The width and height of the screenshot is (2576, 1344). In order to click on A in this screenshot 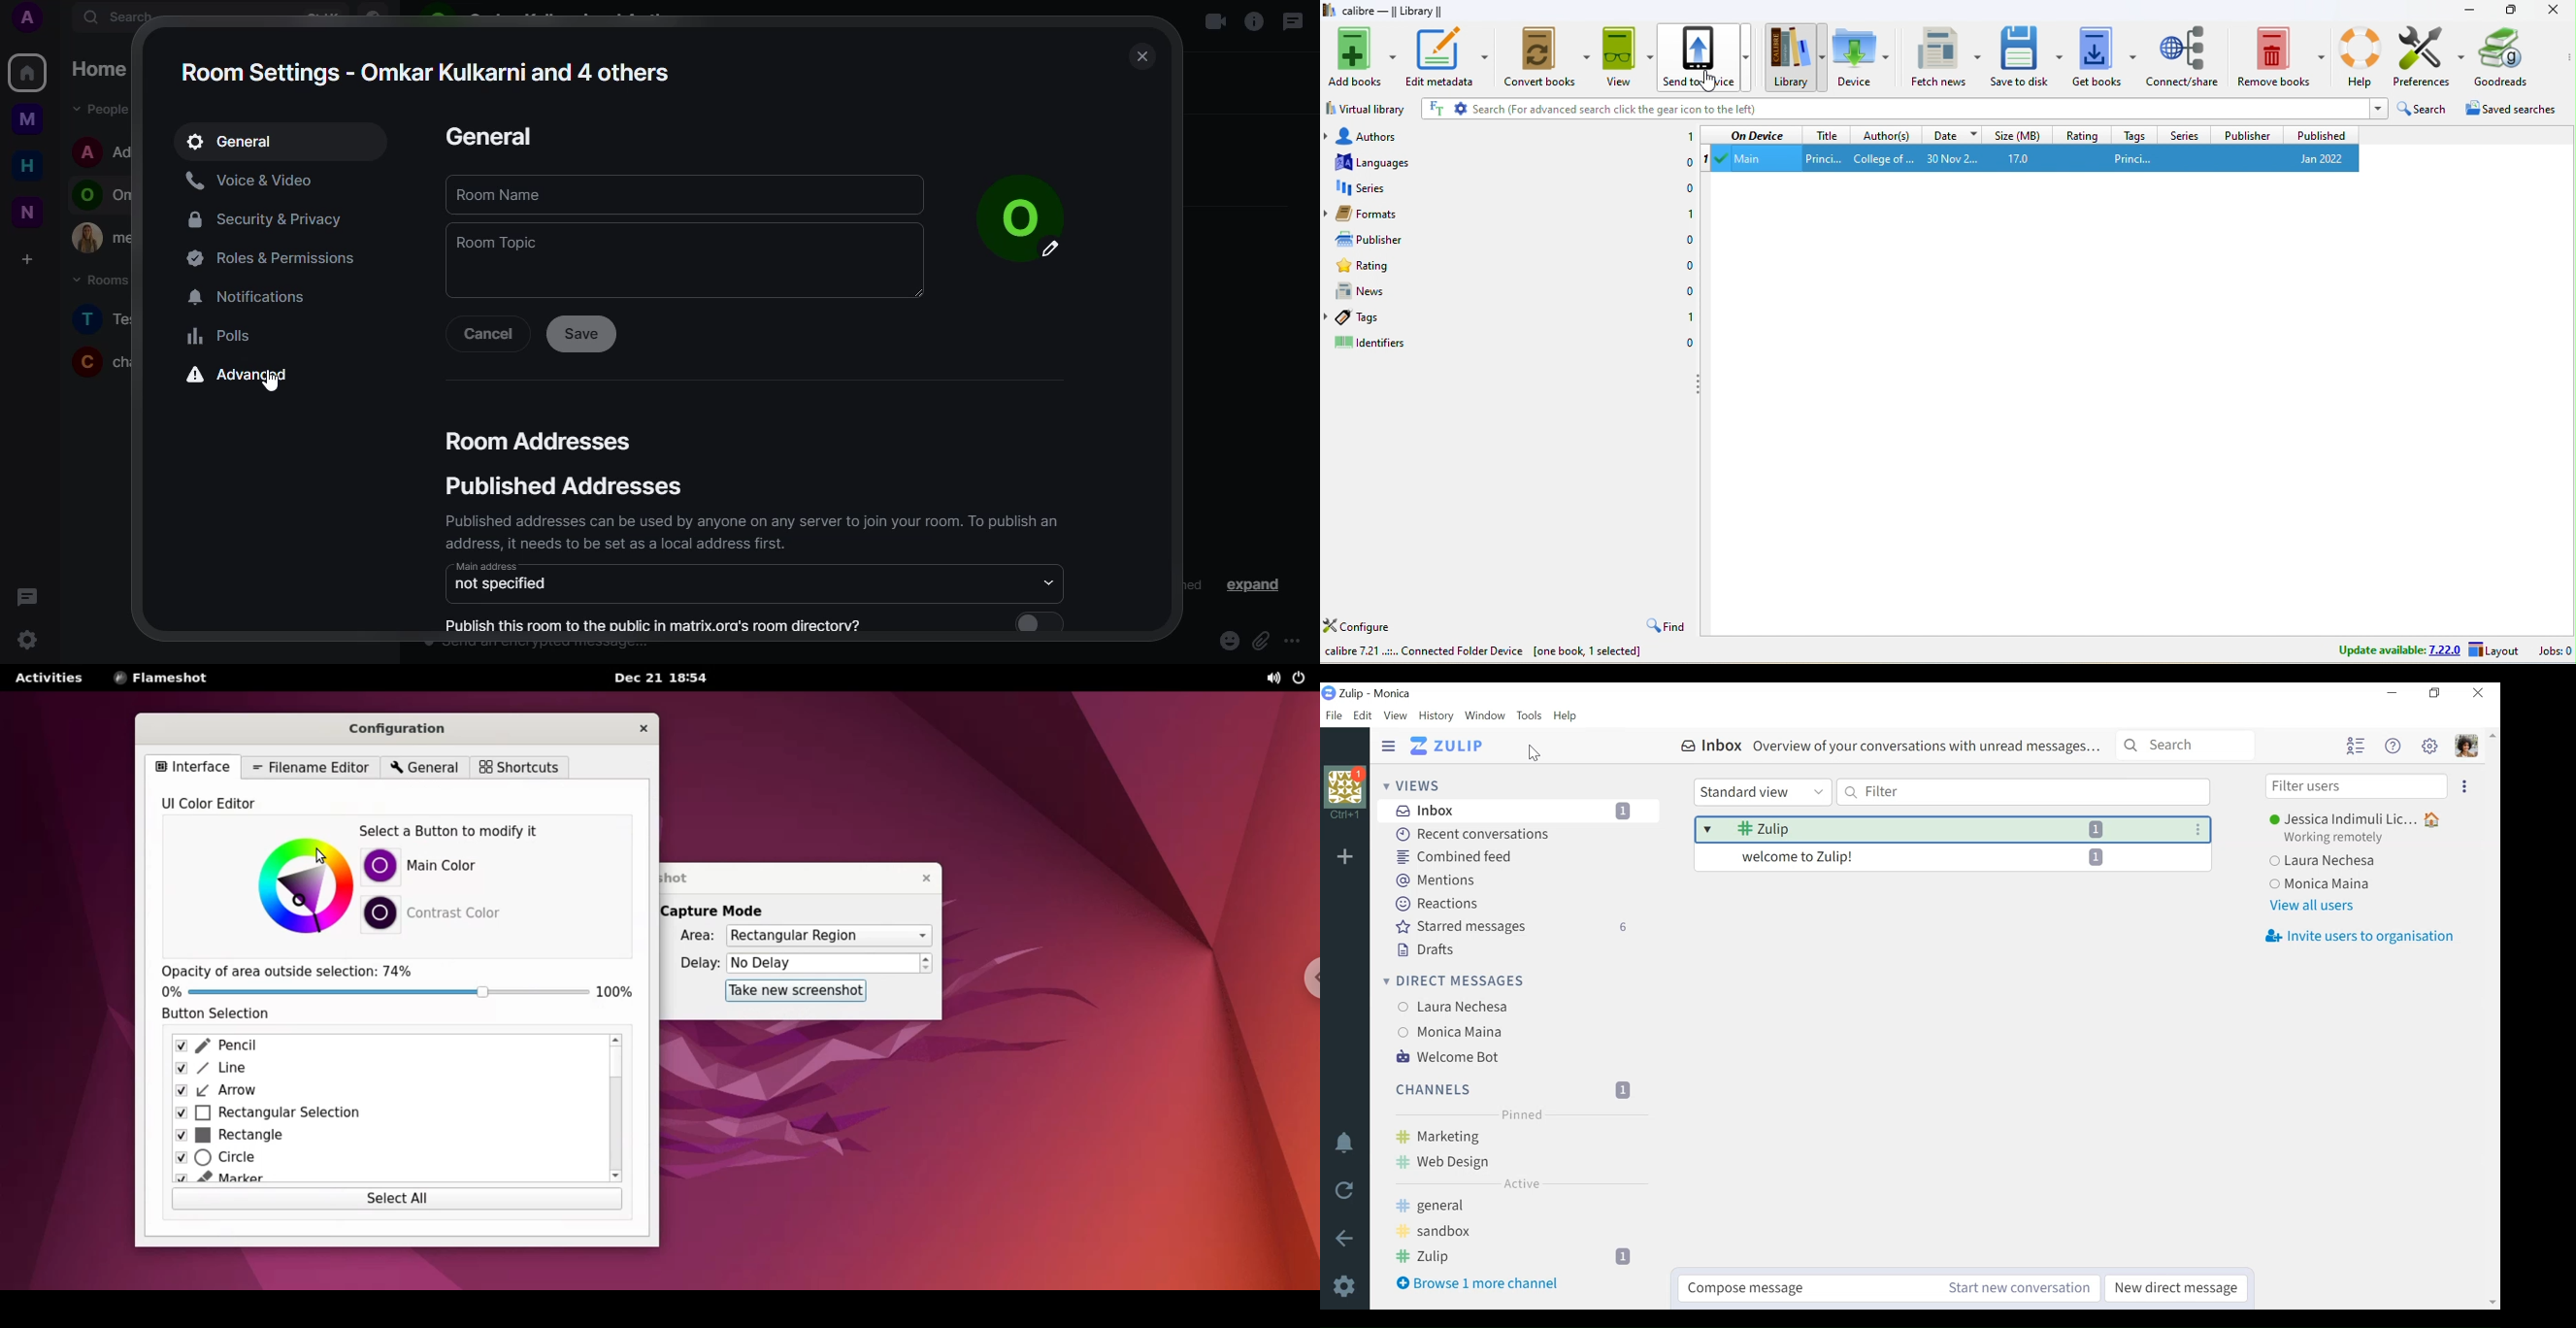, I will do `click(35, 20)`.